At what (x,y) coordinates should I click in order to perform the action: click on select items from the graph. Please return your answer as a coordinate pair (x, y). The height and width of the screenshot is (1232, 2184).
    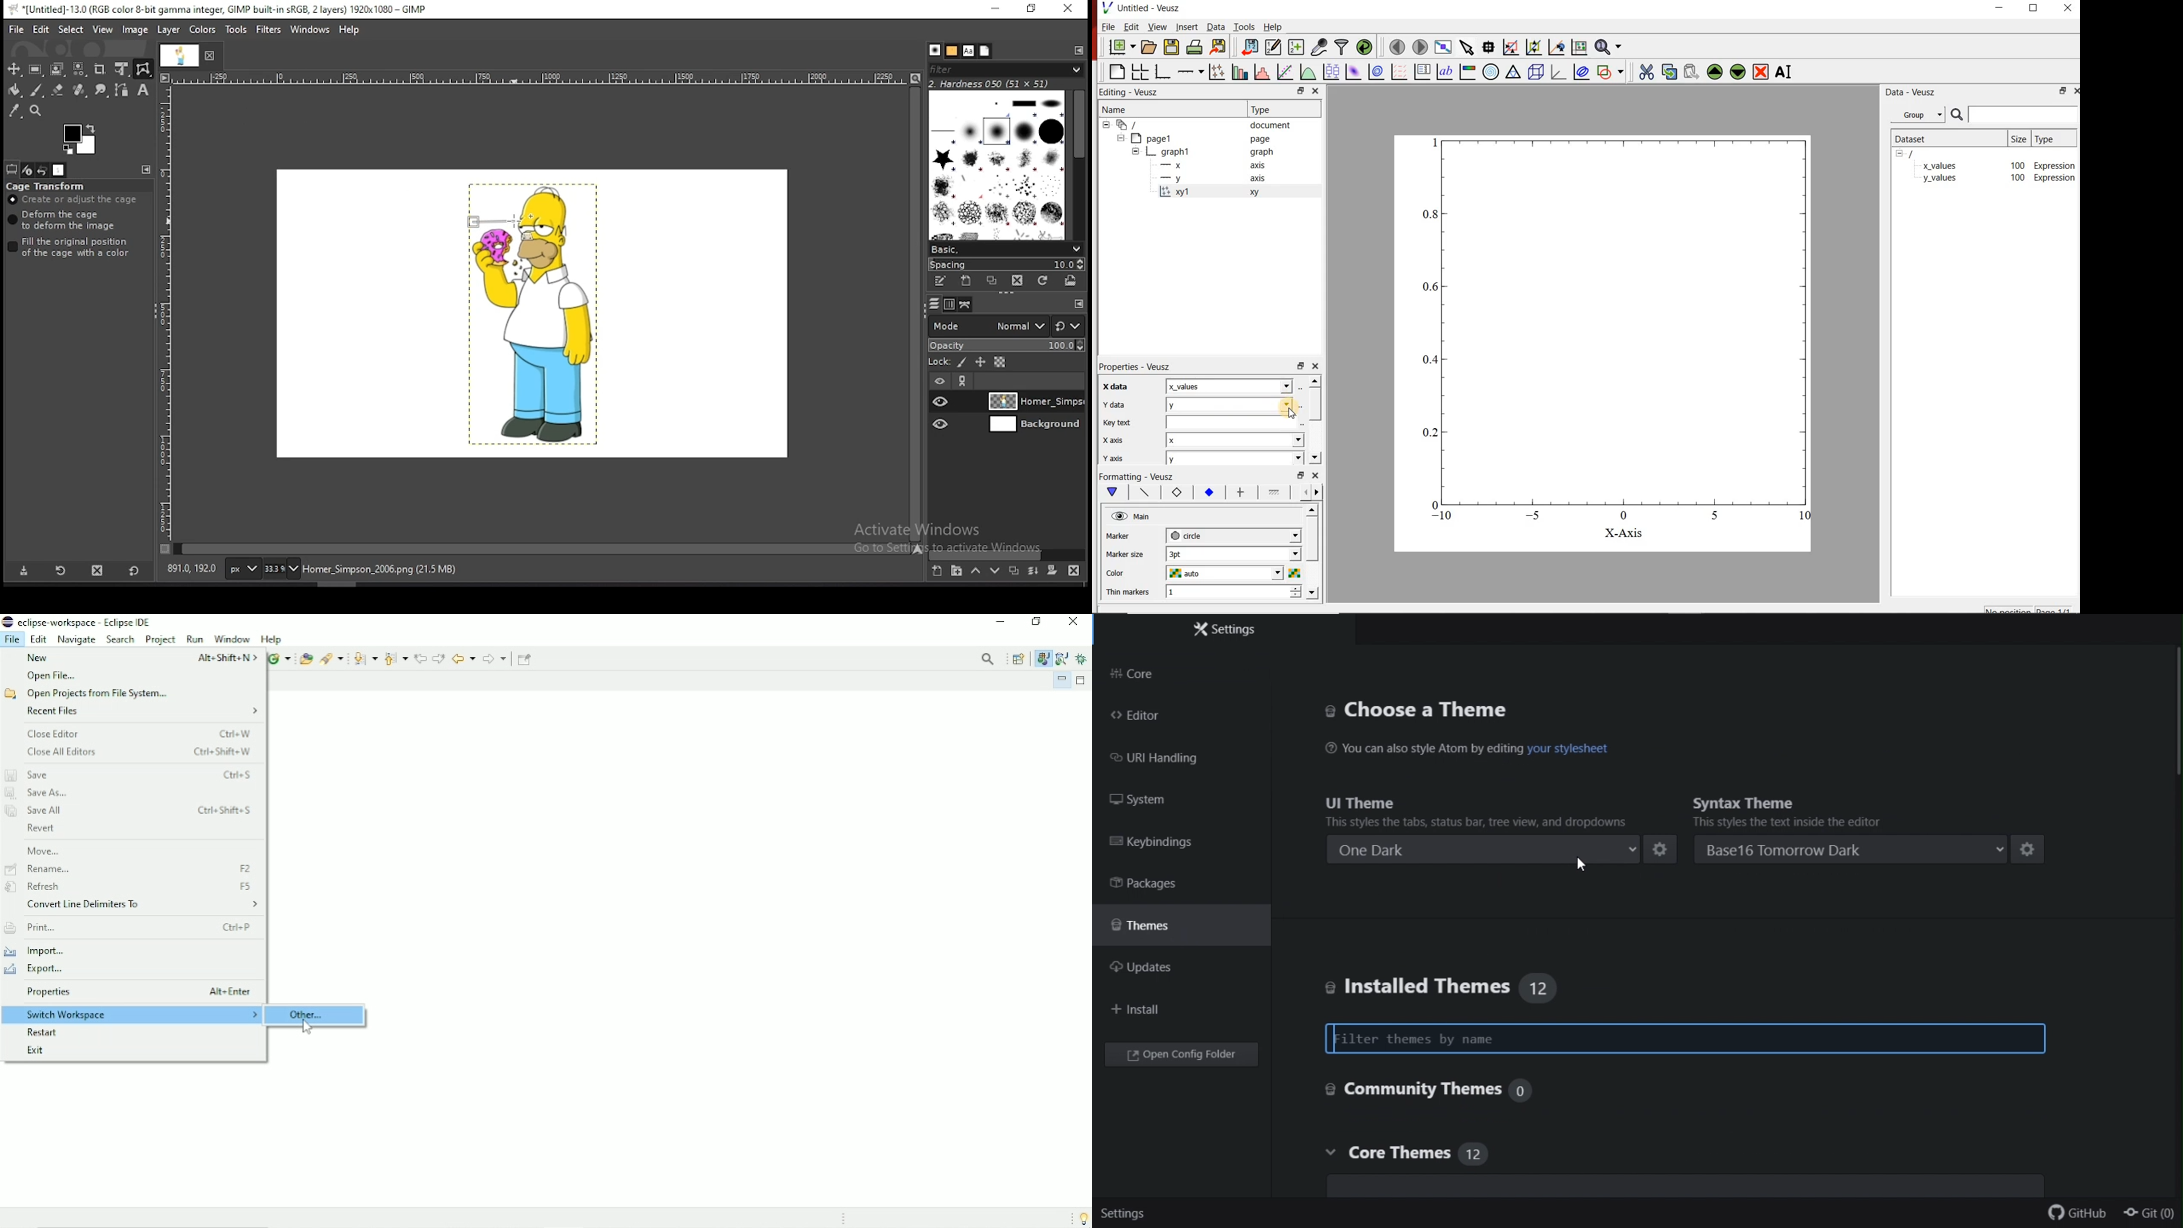
    Looking at the image, I should click on (1468, 47).